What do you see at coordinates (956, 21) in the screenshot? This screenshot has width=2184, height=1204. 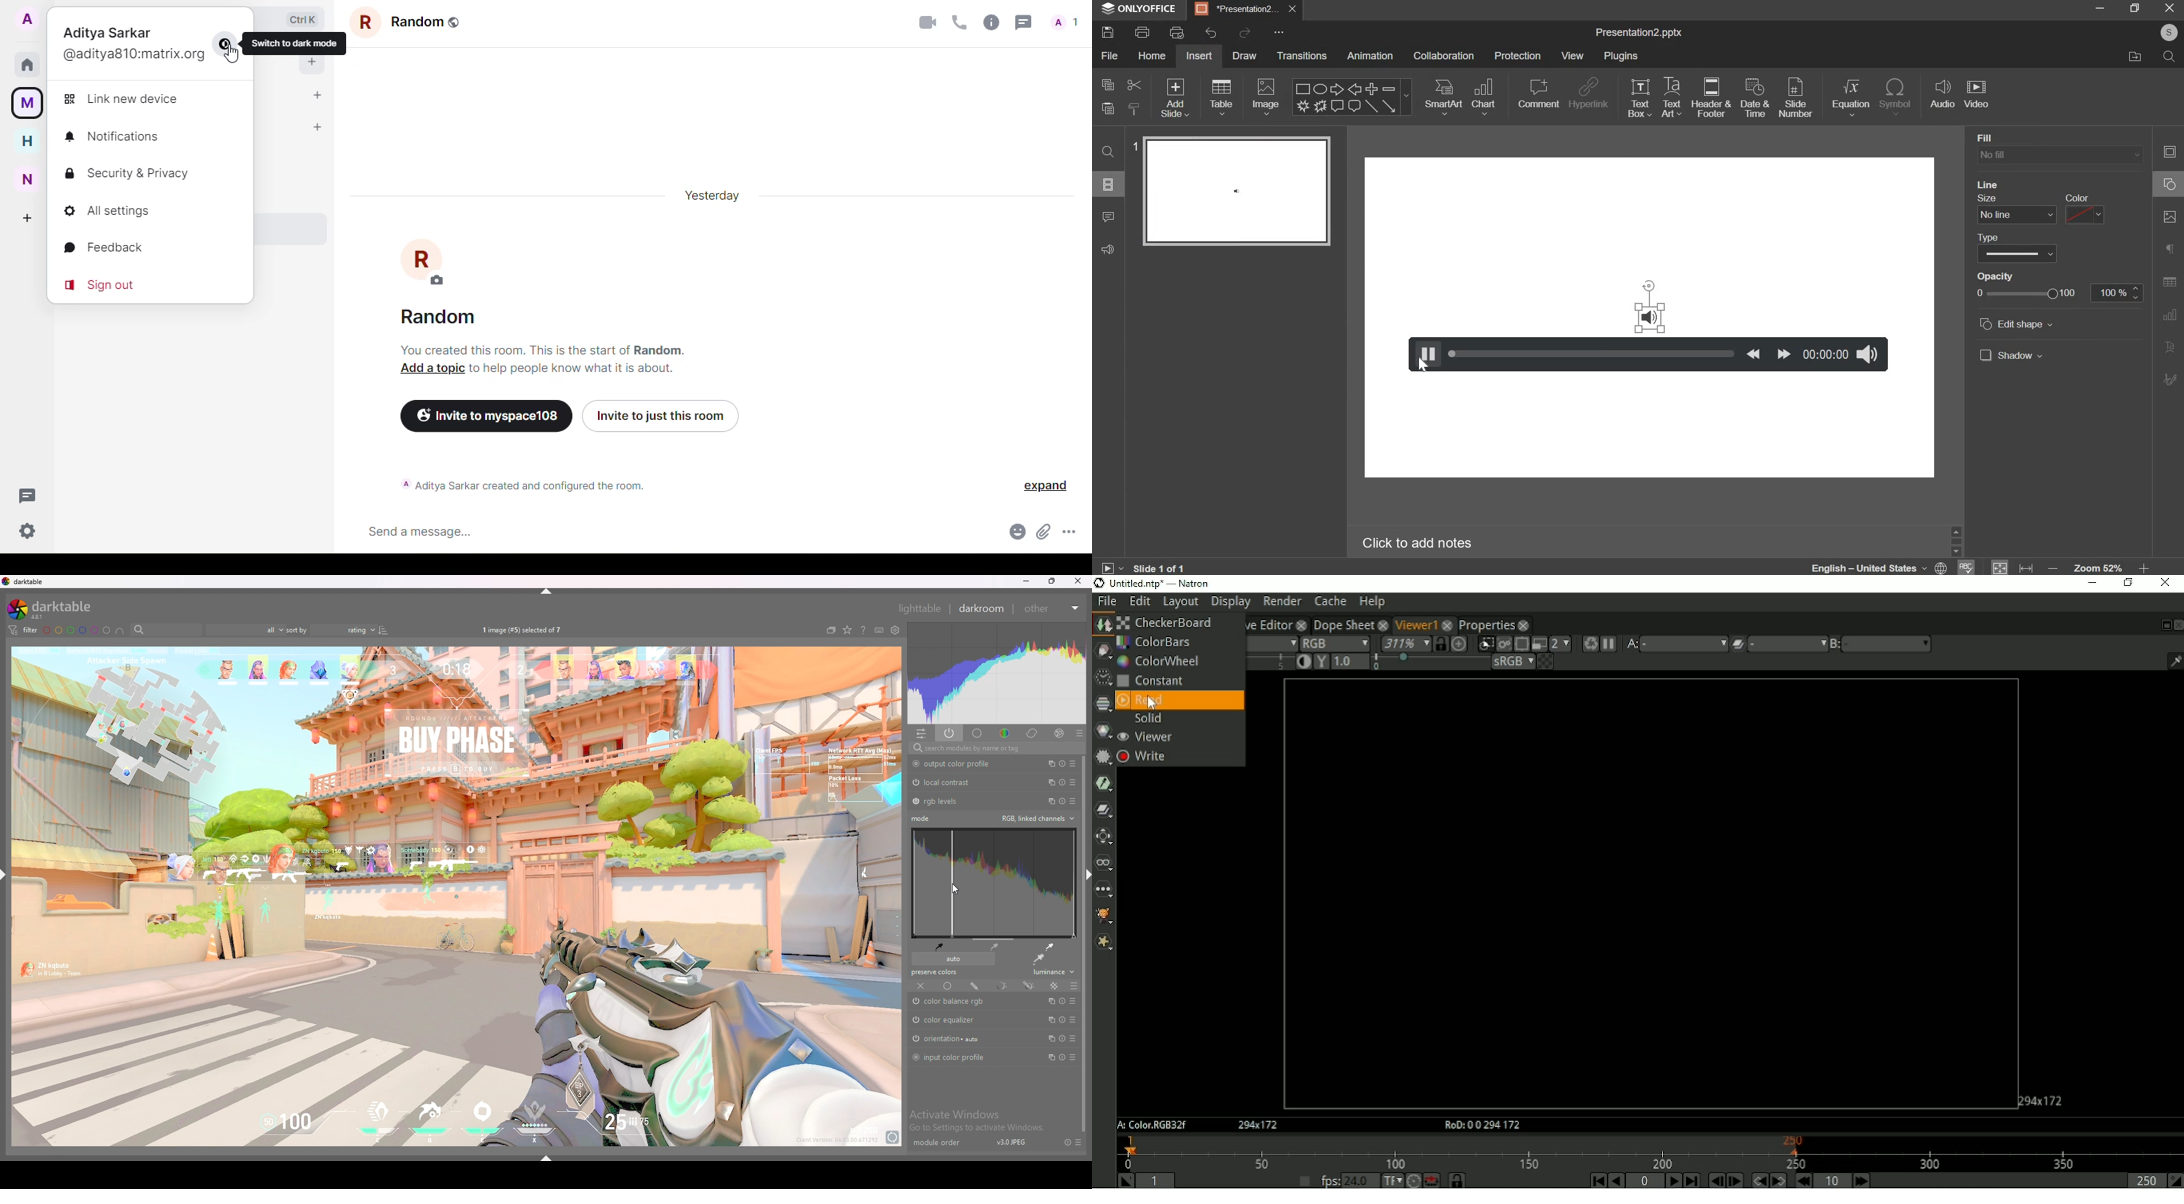 I see `voice call` at bounding box center [956, 21].